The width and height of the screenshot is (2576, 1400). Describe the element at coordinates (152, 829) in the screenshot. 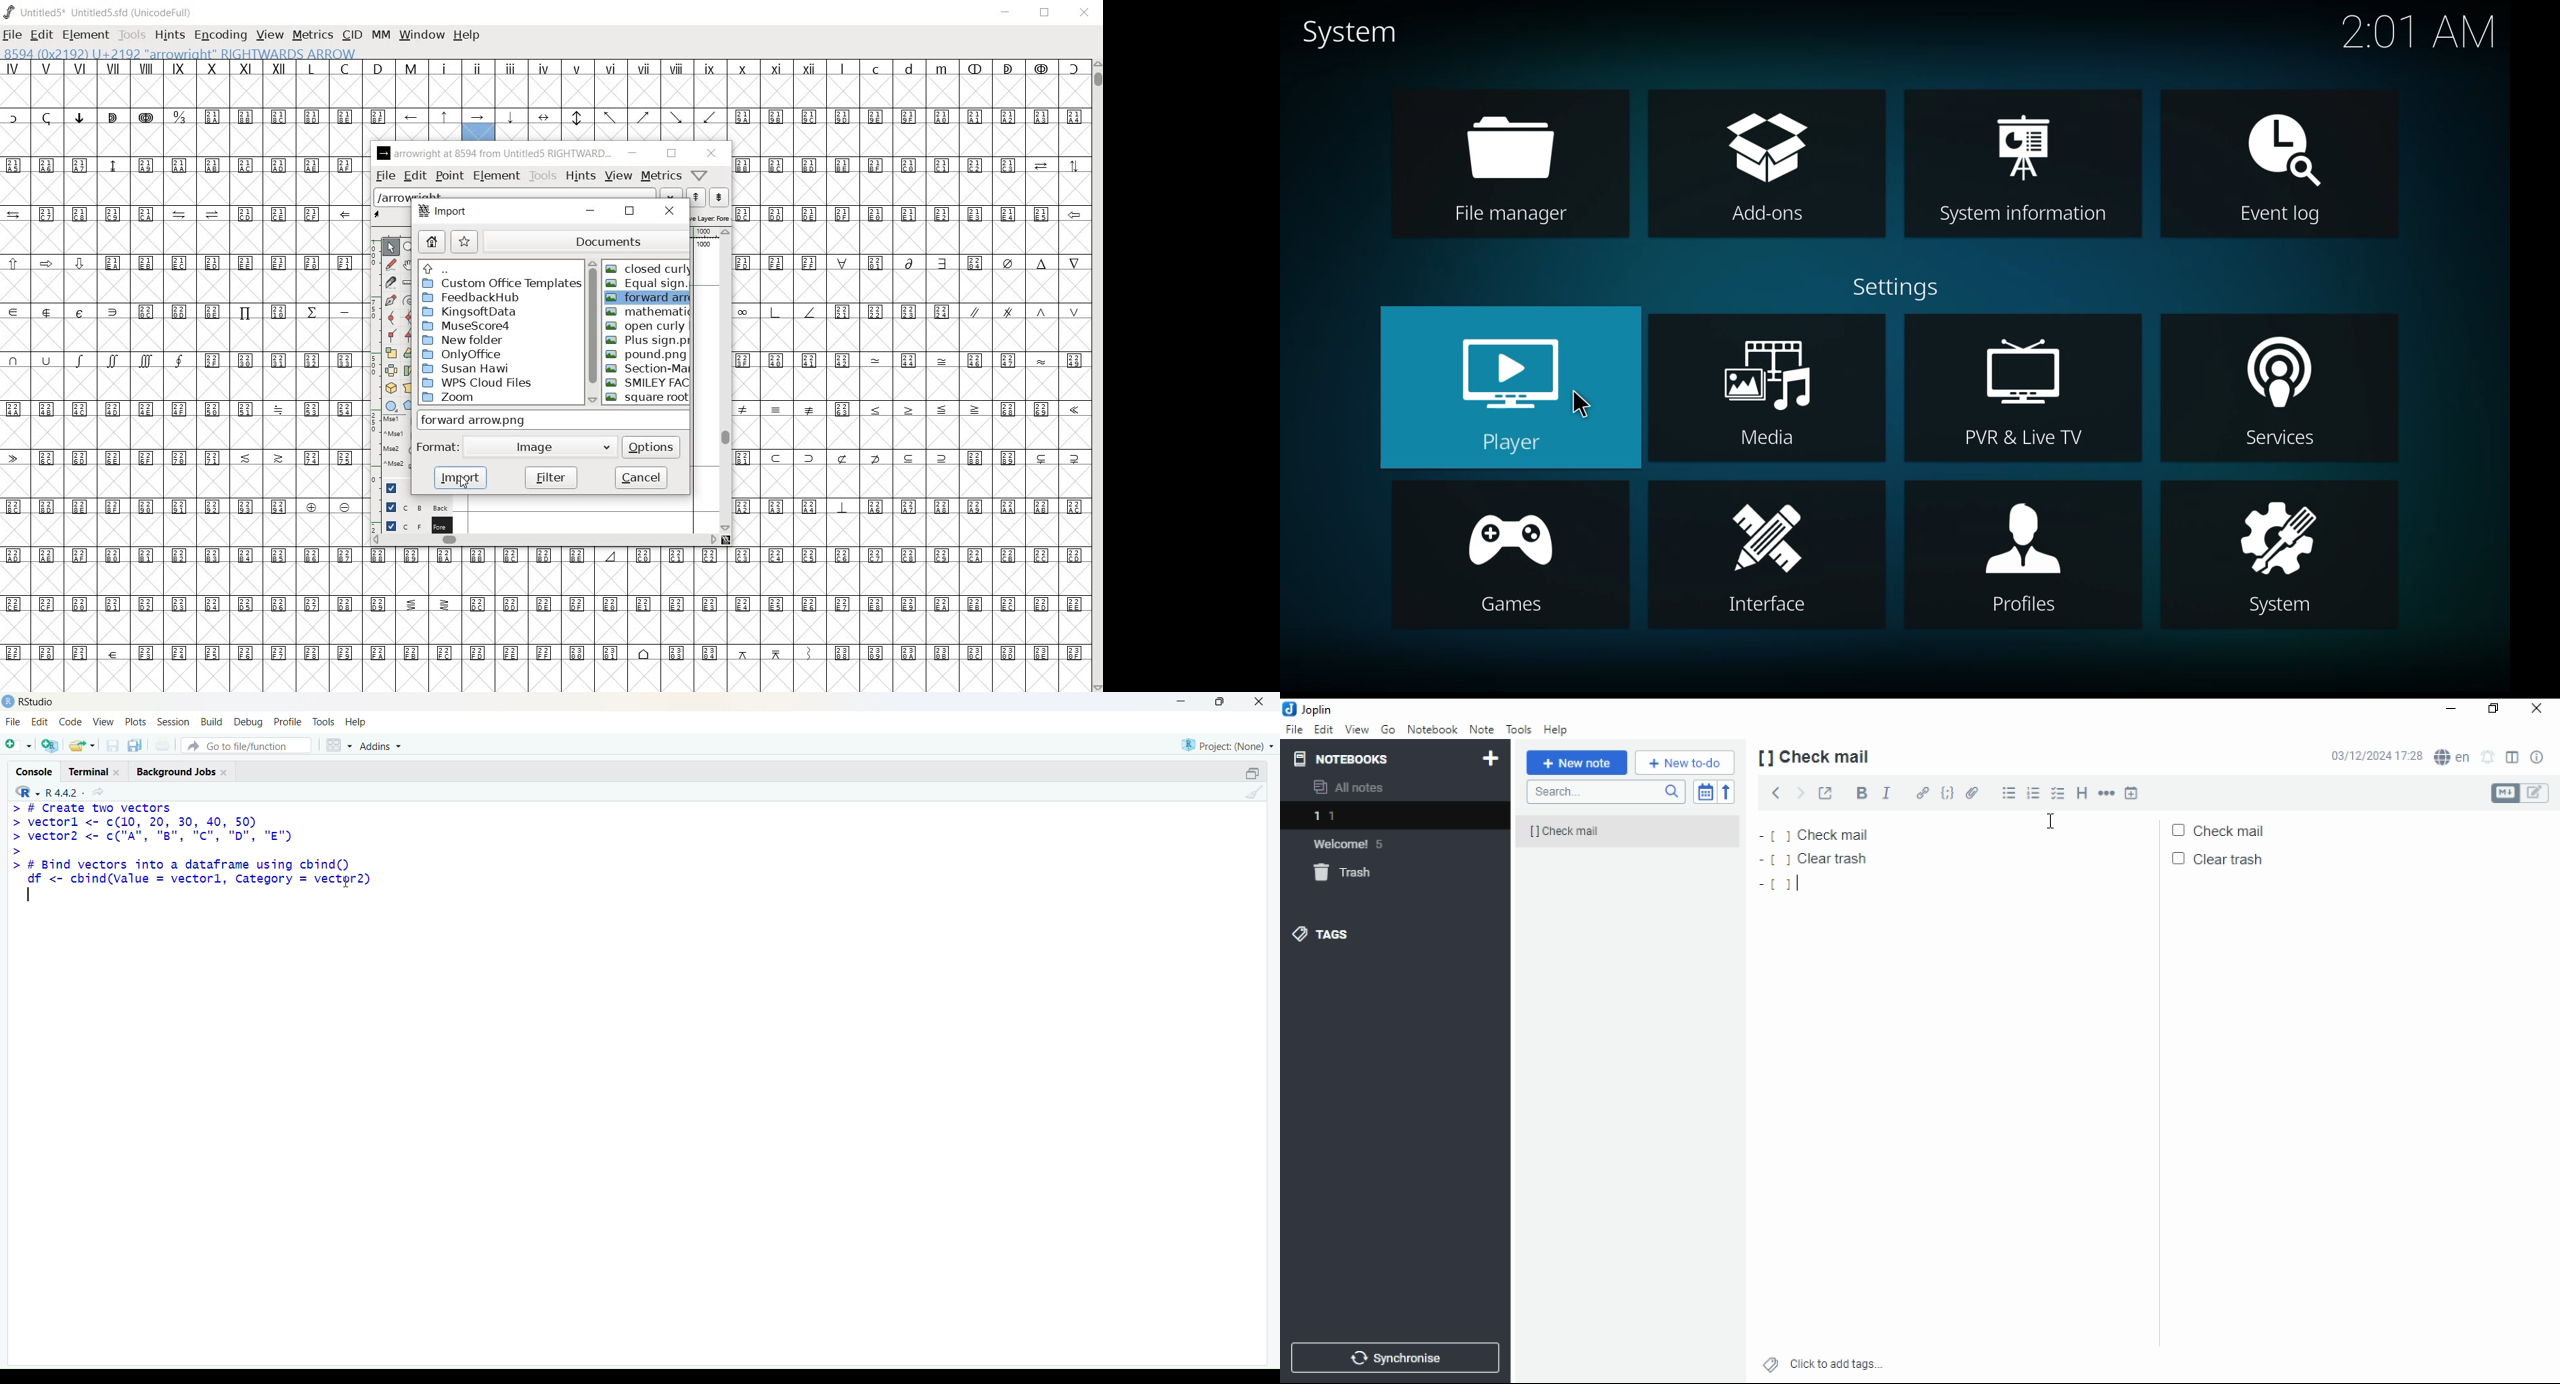

I see `# Create two vectorsvectorl <- c(10, 20, 30, 40, 50)vector2 <- c("A", "B", “C", "D", "E")` at that location.